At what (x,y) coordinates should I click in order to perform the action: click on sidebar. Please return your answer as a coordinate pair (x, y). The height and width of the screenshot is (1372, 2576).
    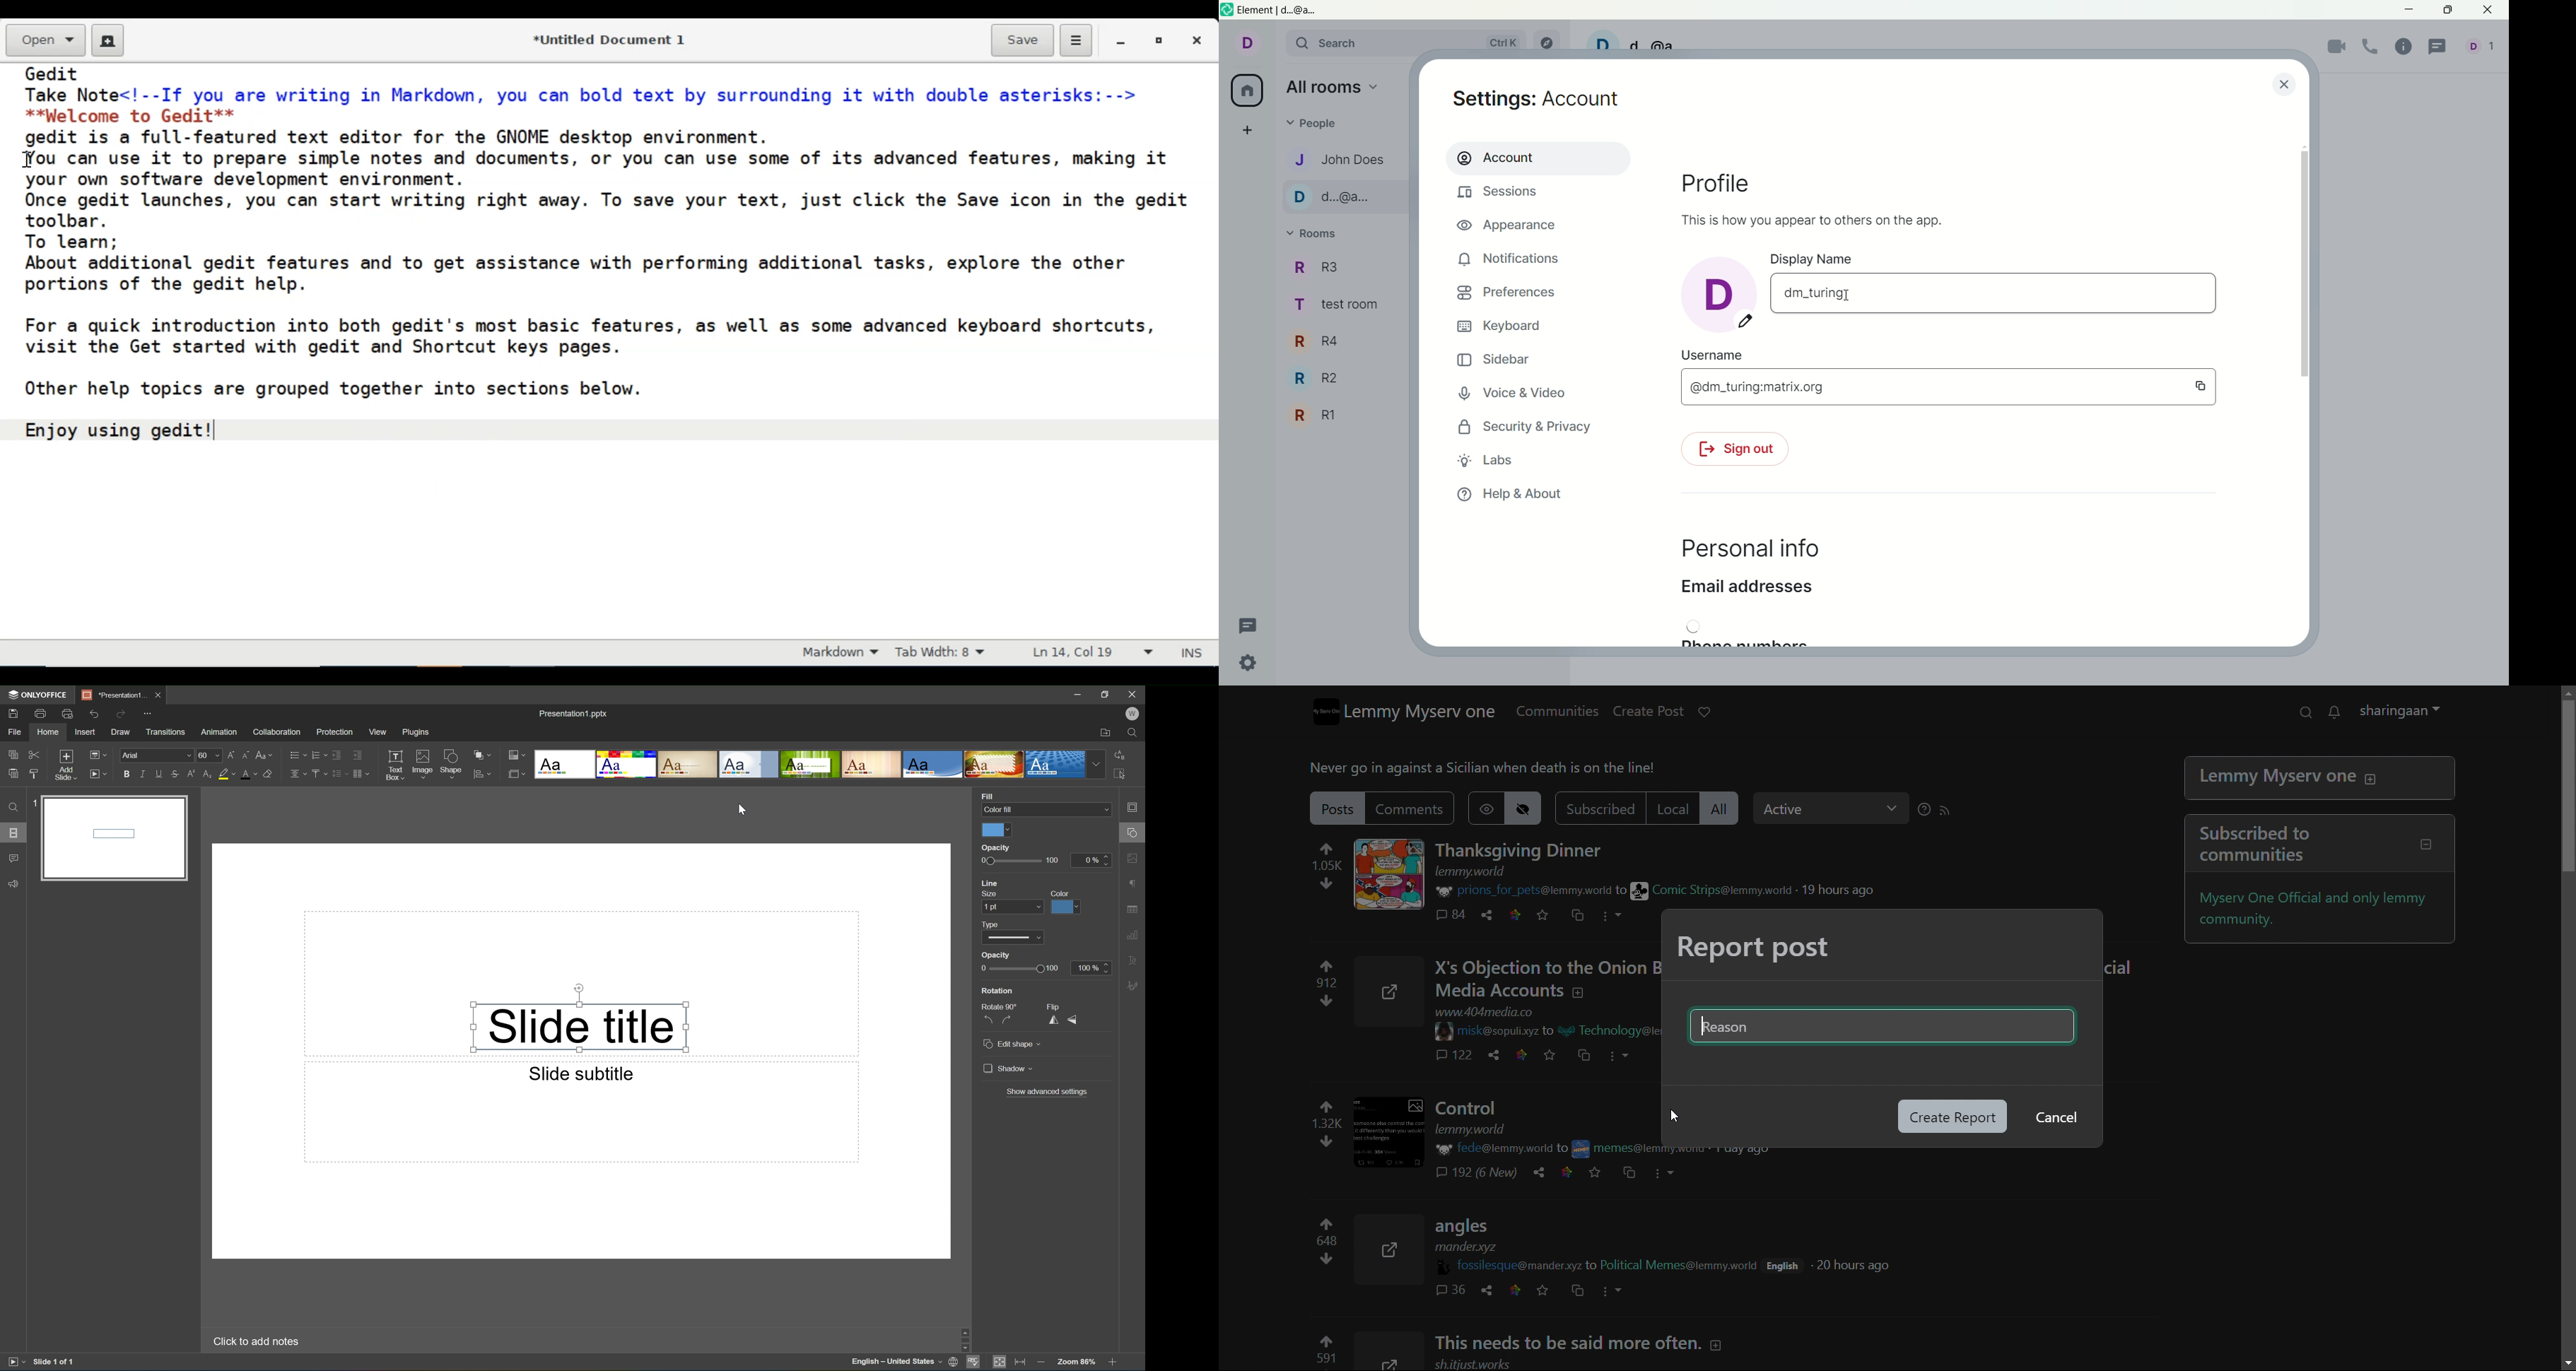
    Looking at the image, I should click on (1496, 362).